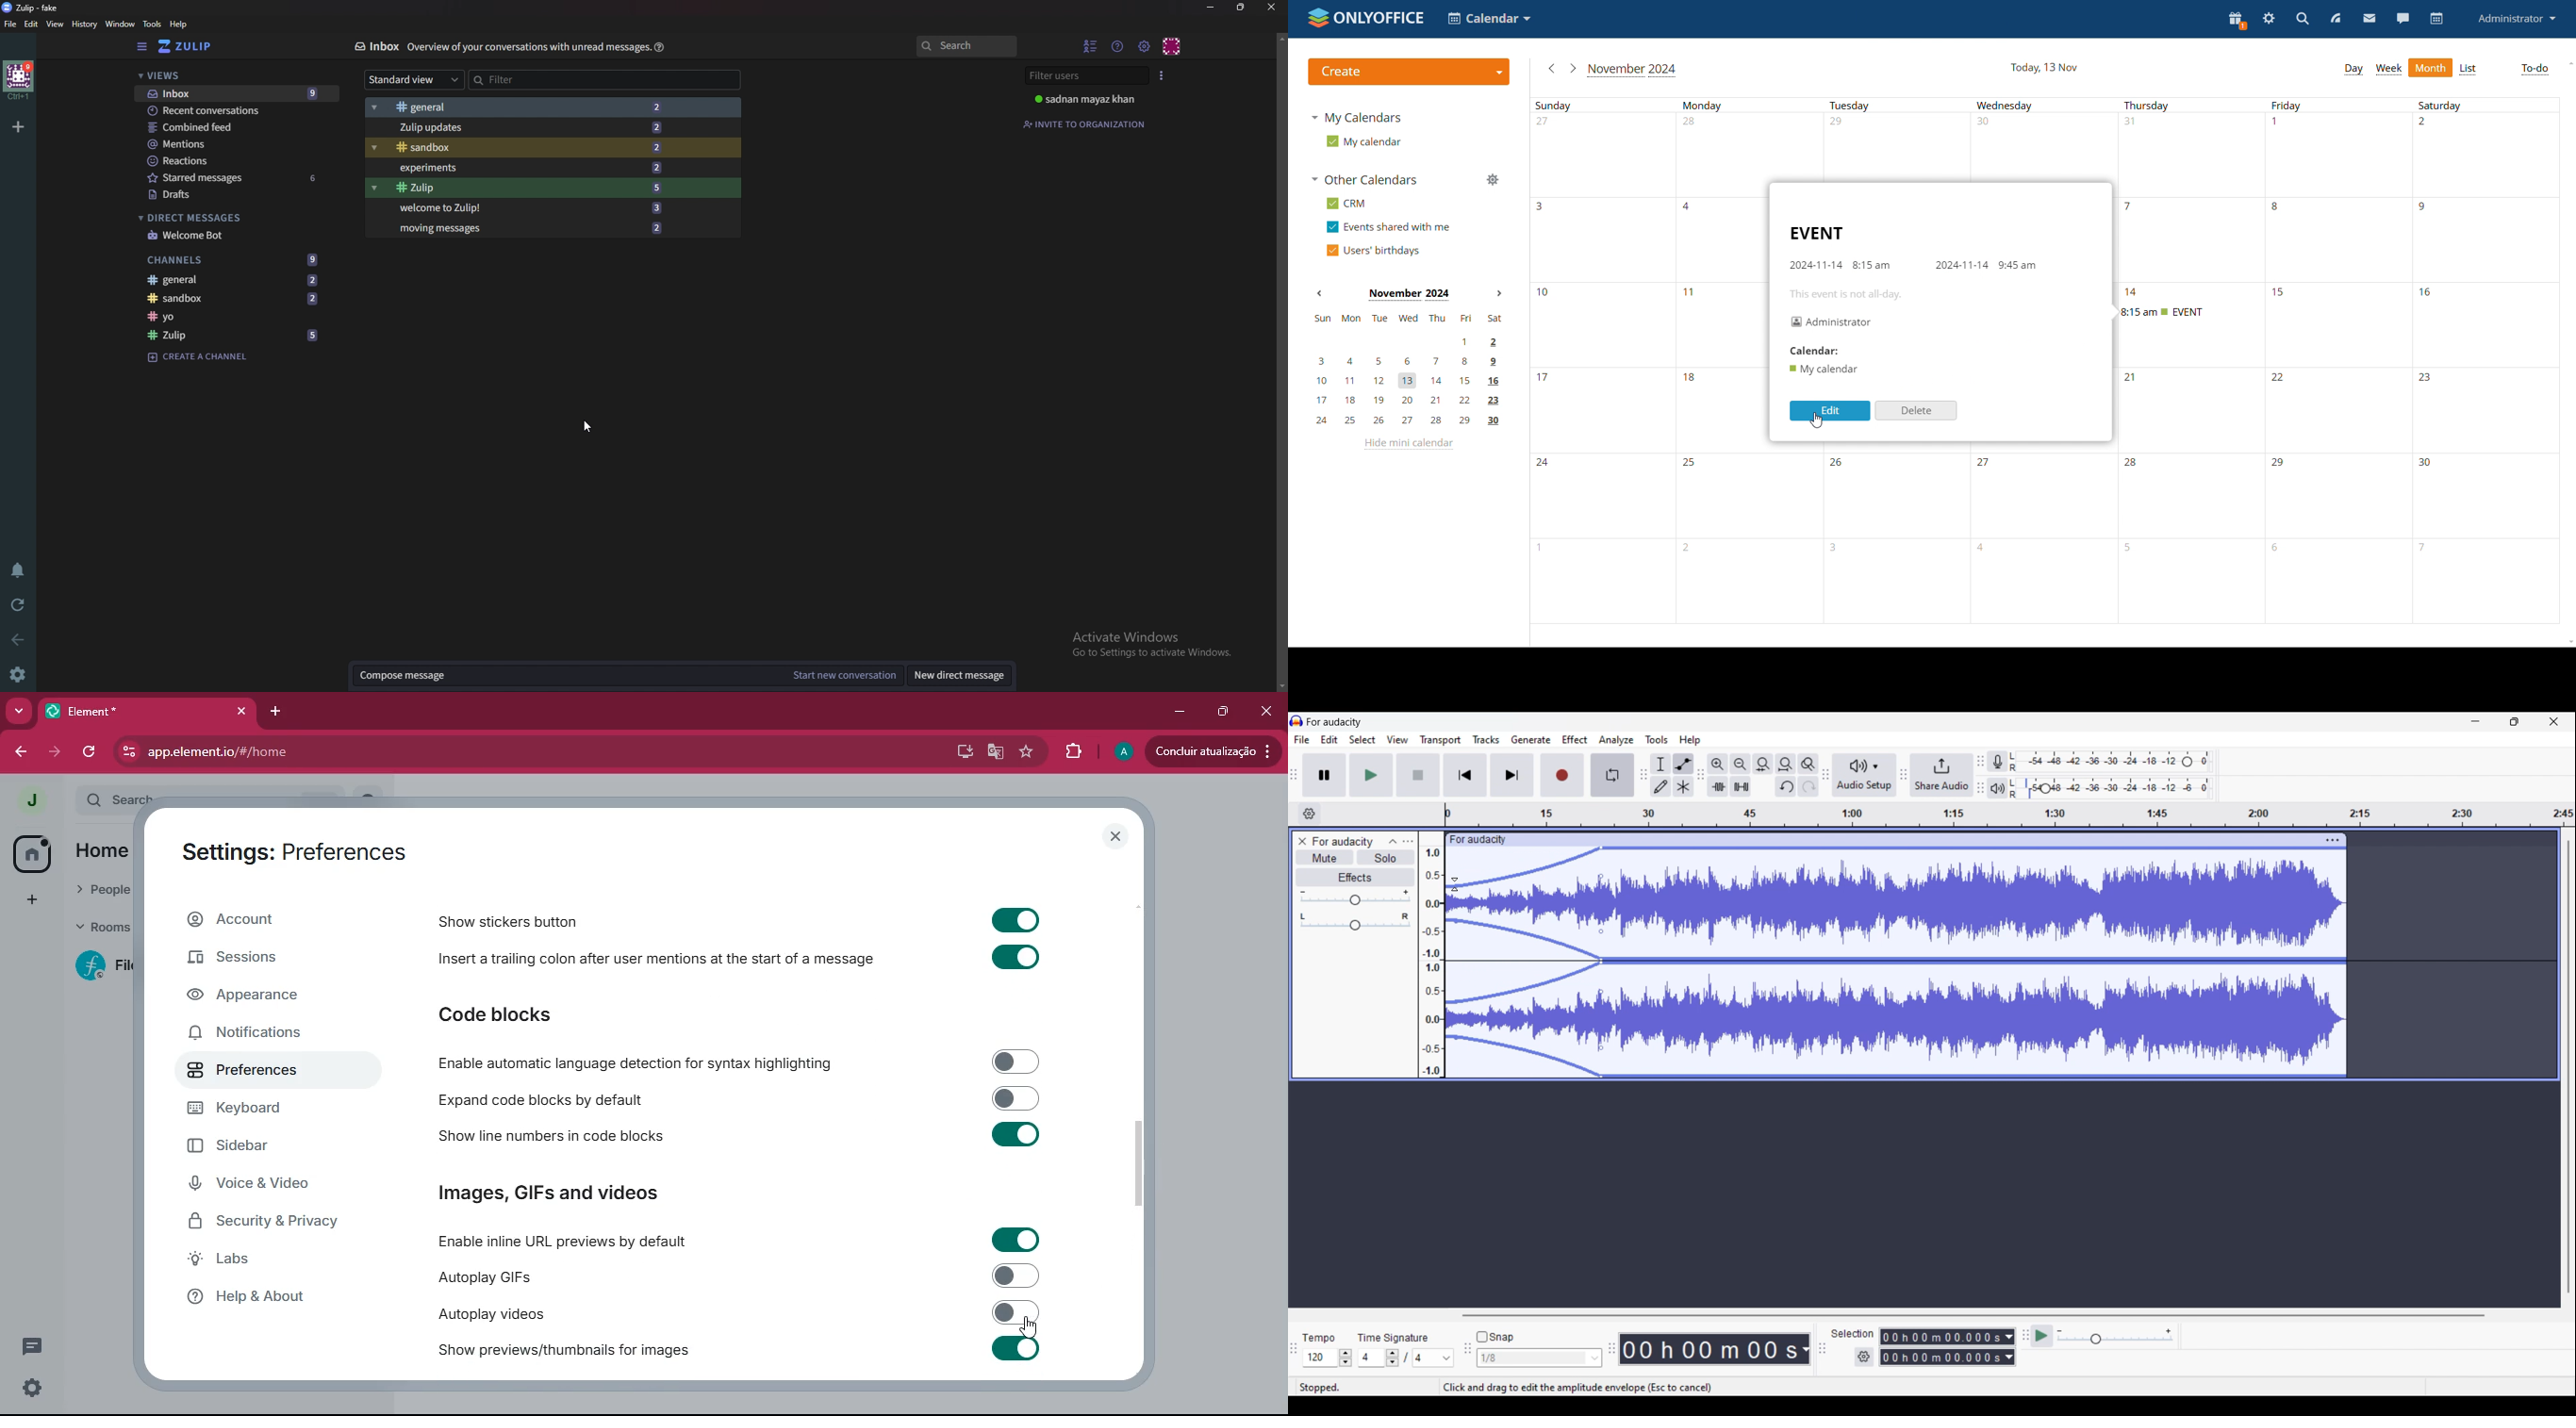 This screenshot has height=1428, width=2576. What do you see at coordinates (2269, 19) in the screenshot?
I see `settings` at bounding box center [2269, 19].